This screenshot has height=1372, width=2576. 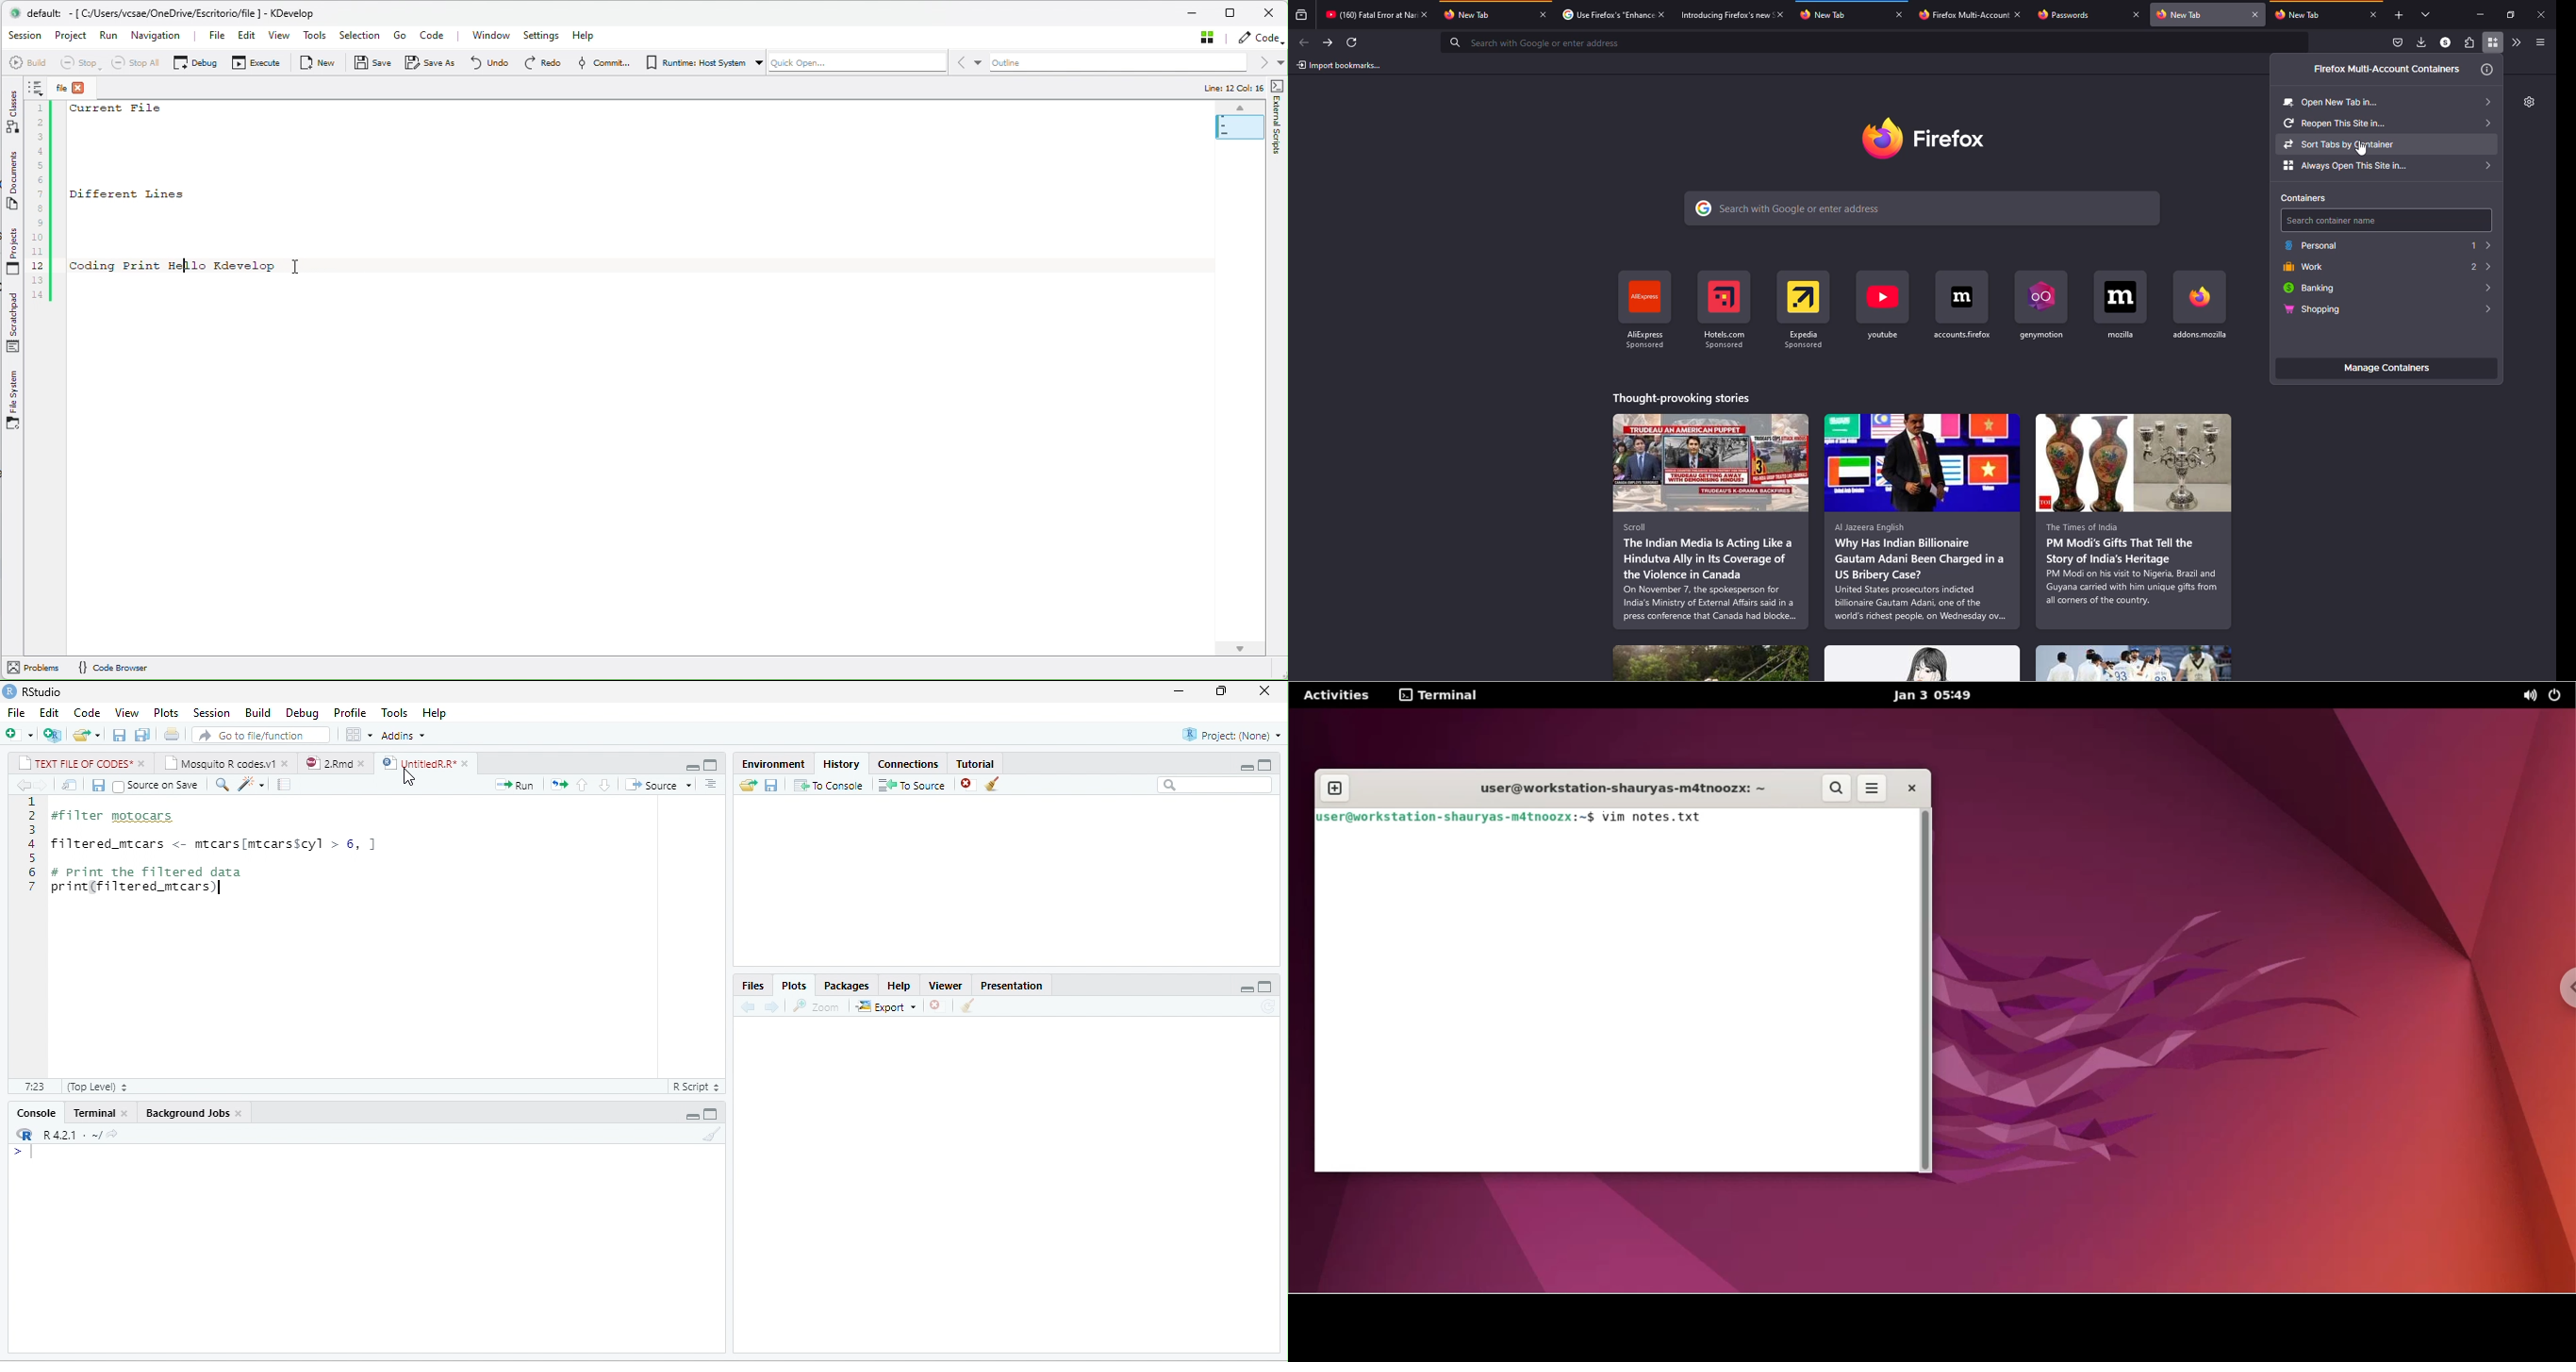 I want to click on personal, so click(x=2313, y=245).